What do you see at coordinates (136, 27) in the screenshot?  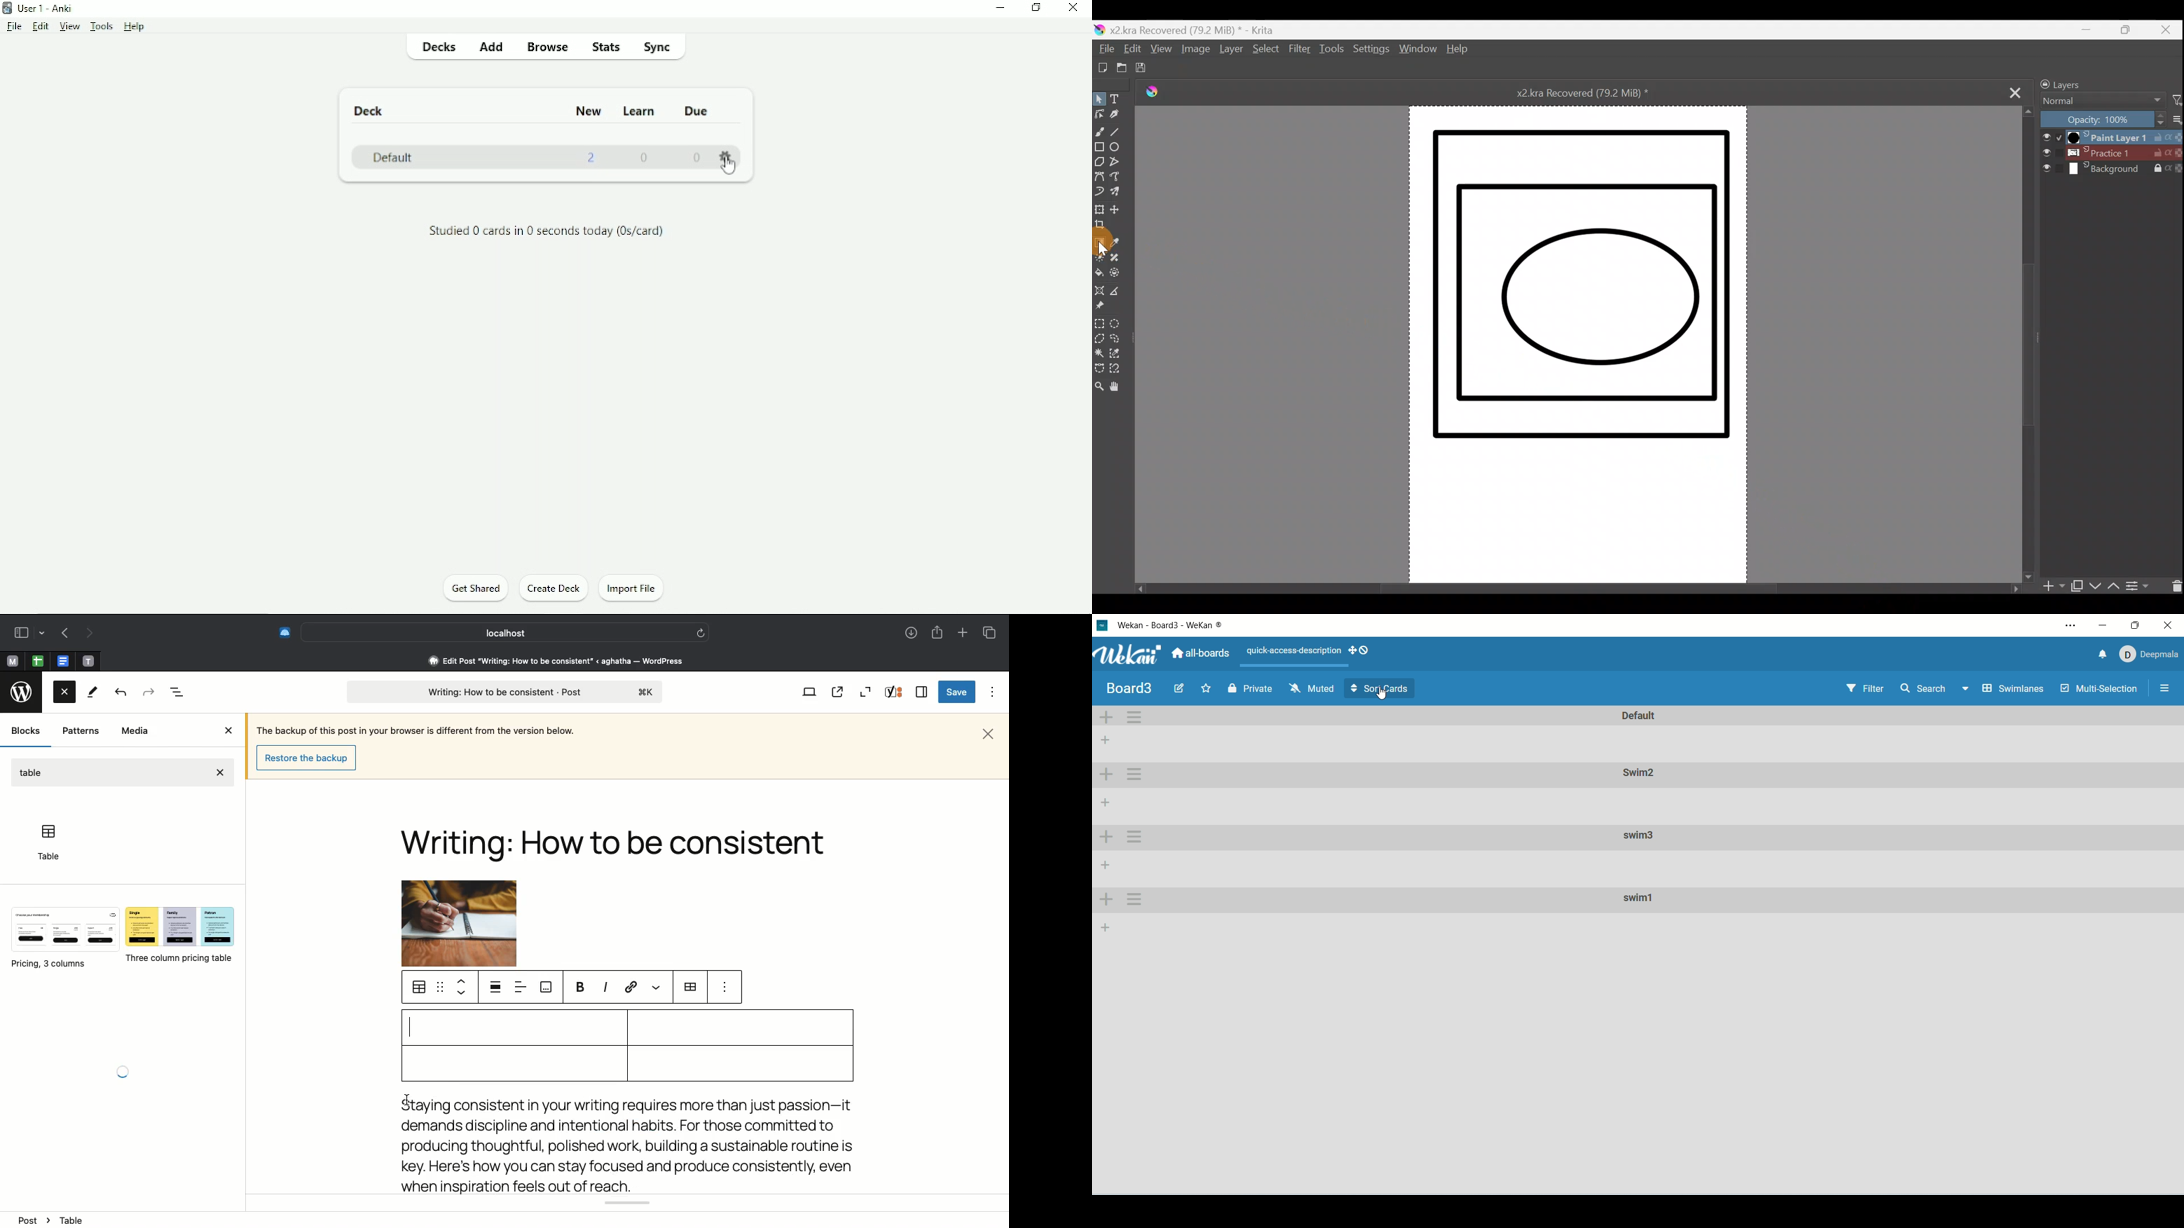 I see `Help` at bounding box center [136, 27].